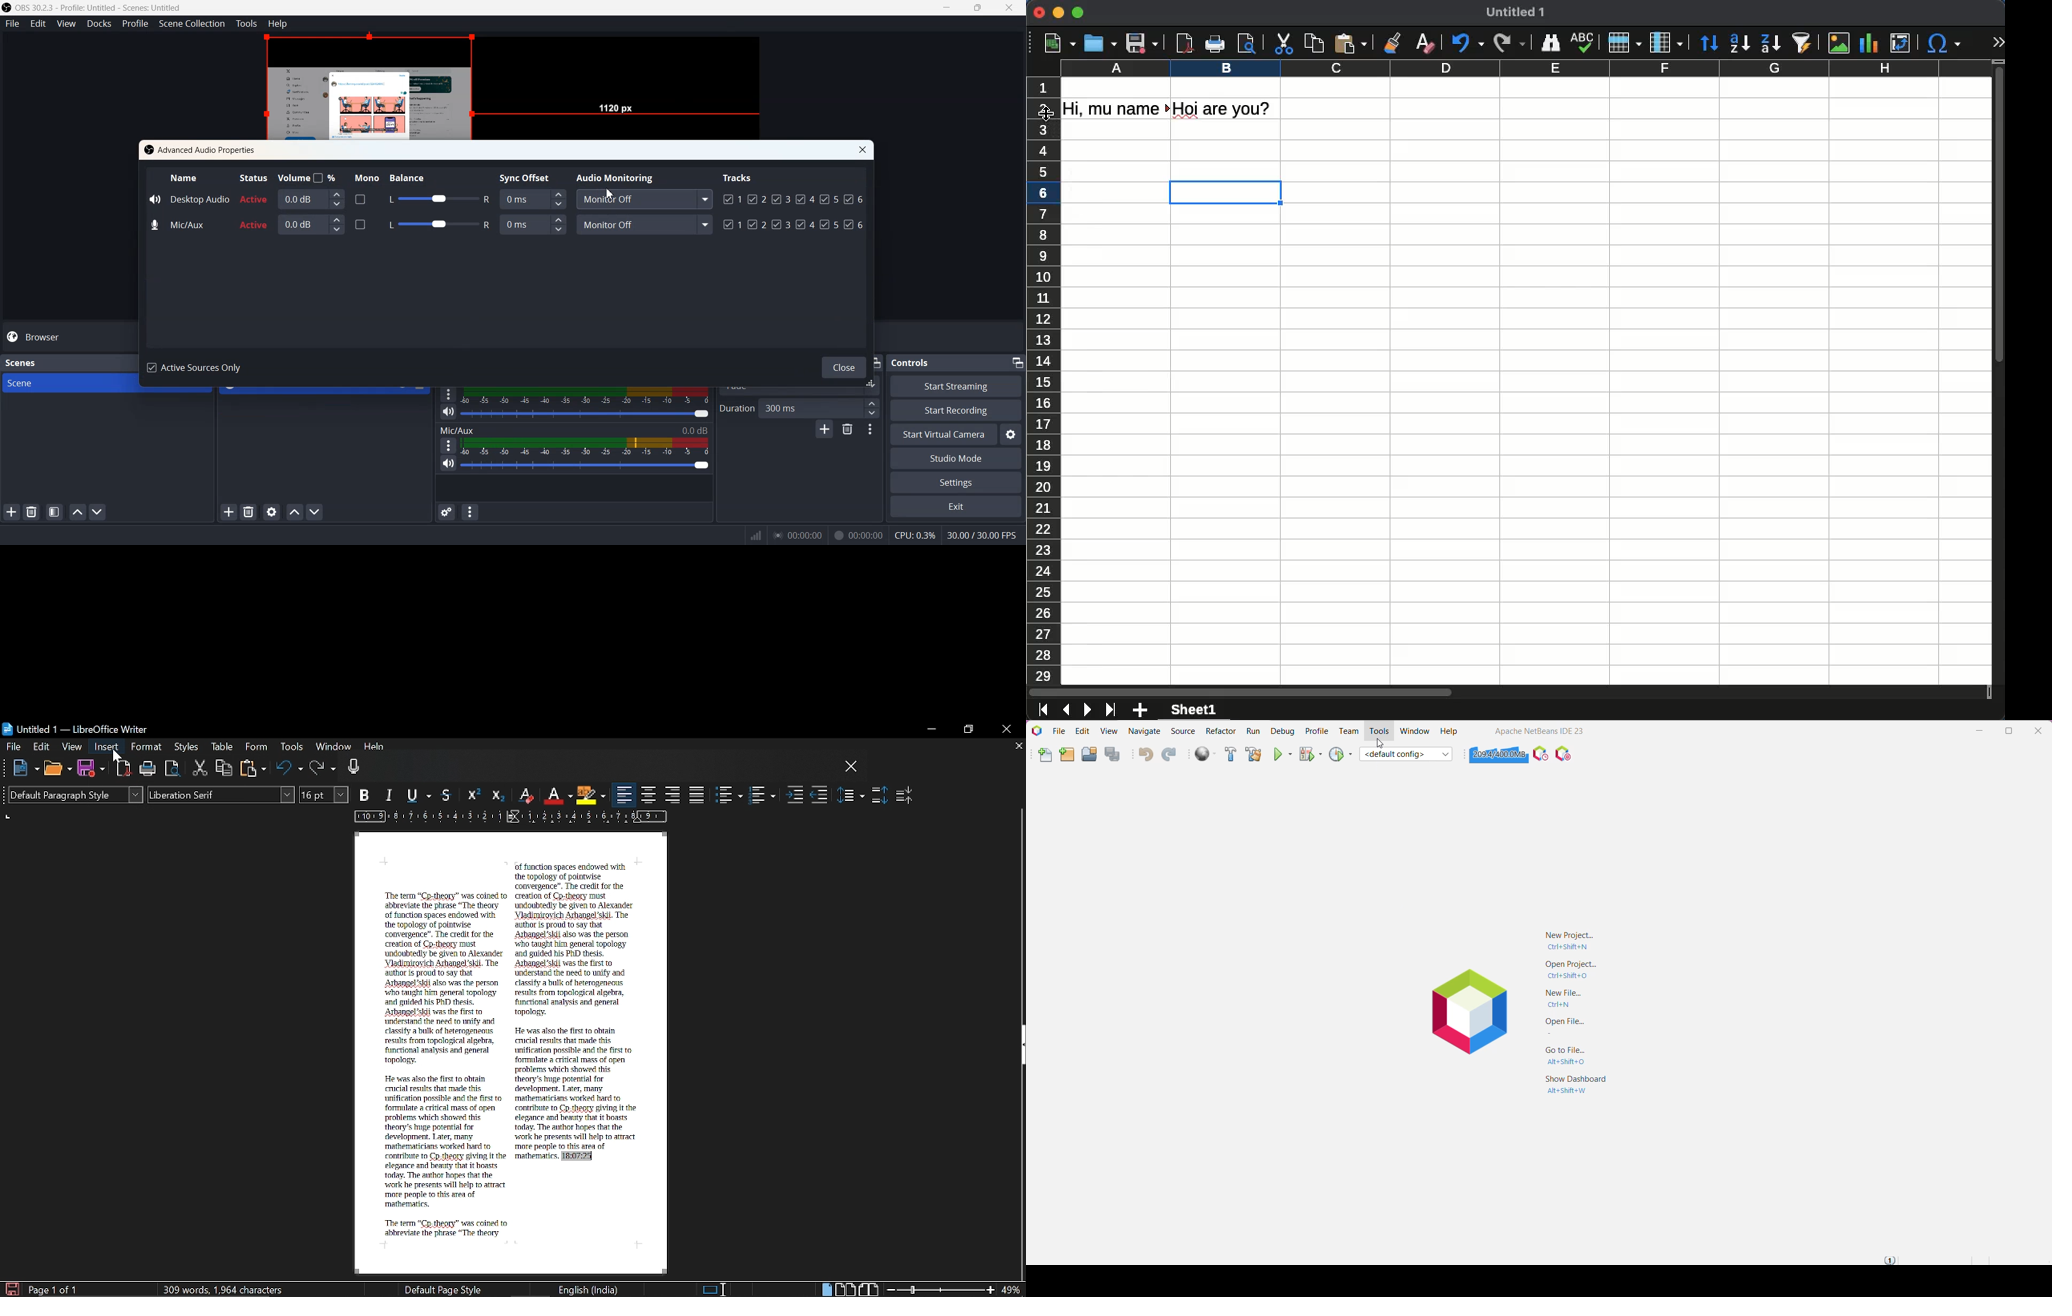 This screenshot has width=2072, height=1316. I want to click on Transition properties, so click(872, 431).